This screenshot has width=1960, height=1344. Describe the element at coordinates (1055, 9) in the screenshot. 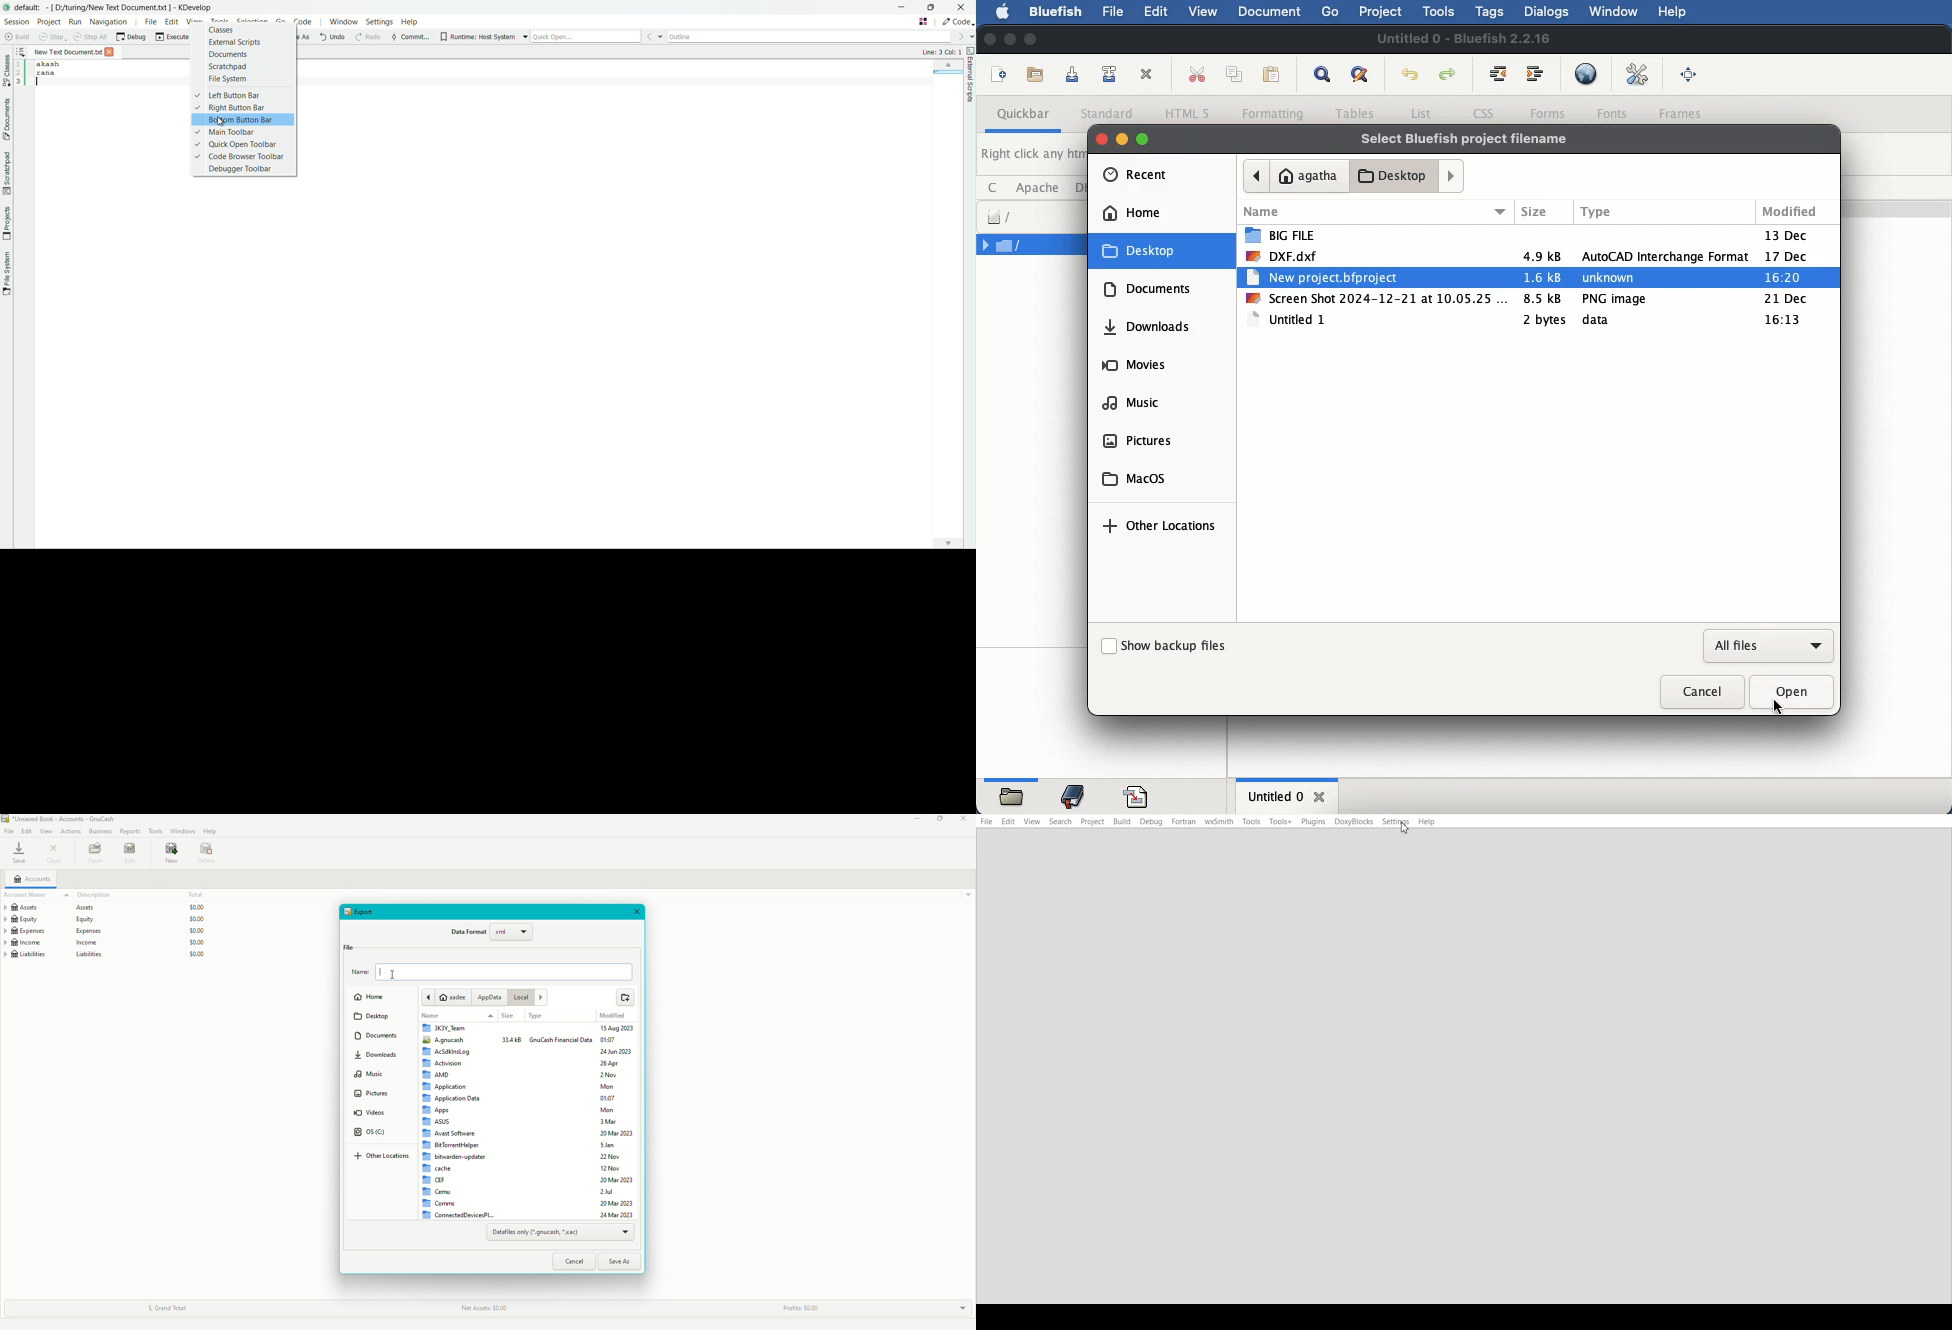

I see `bluefish` at that location.